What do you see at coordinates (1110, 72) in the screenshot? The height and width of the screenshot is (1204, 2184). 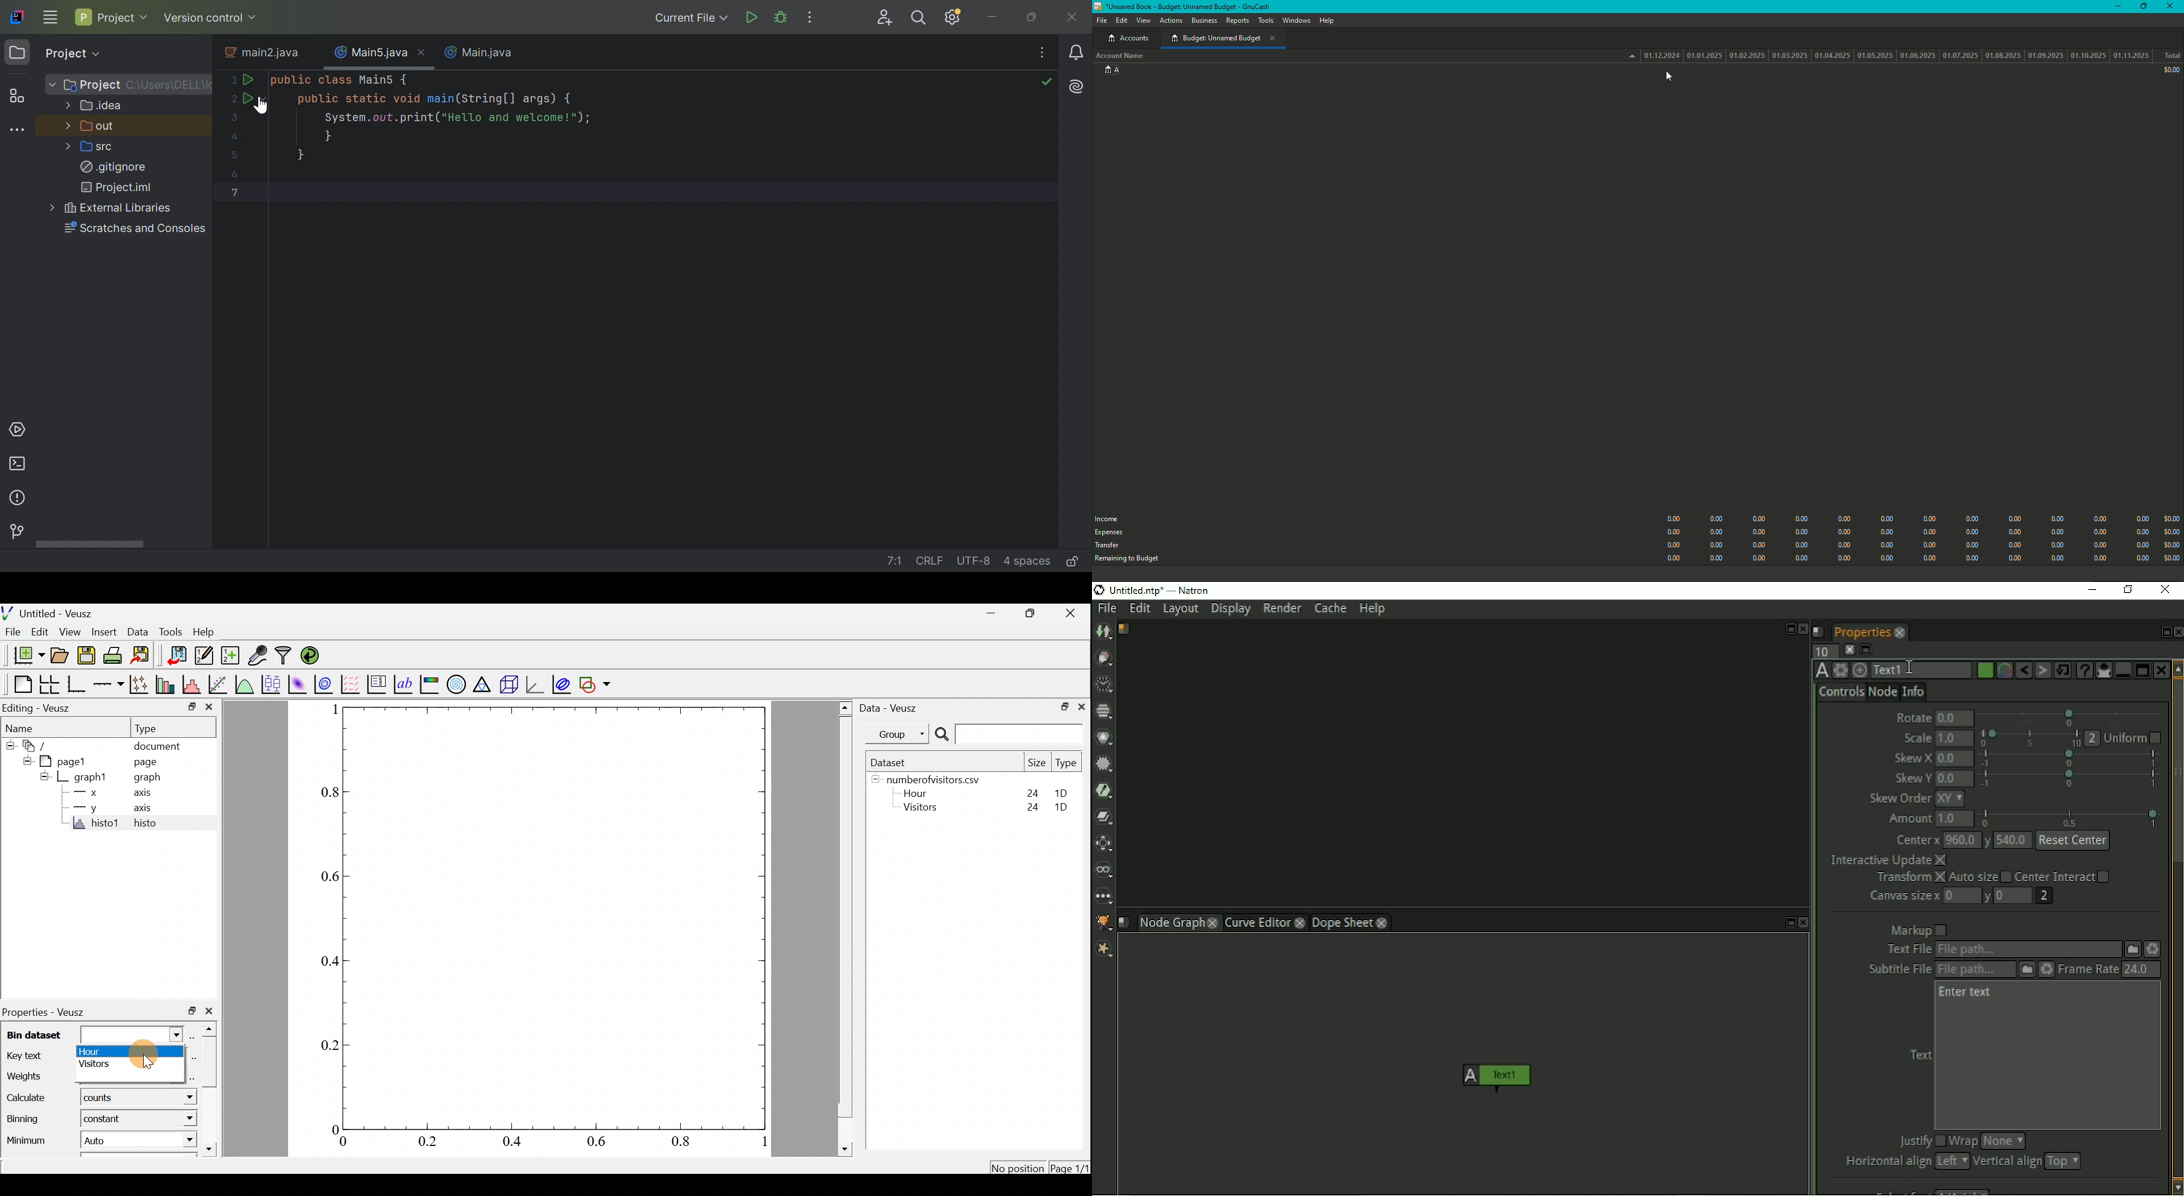 I see `Account A` at bounding box center [1110, 72].